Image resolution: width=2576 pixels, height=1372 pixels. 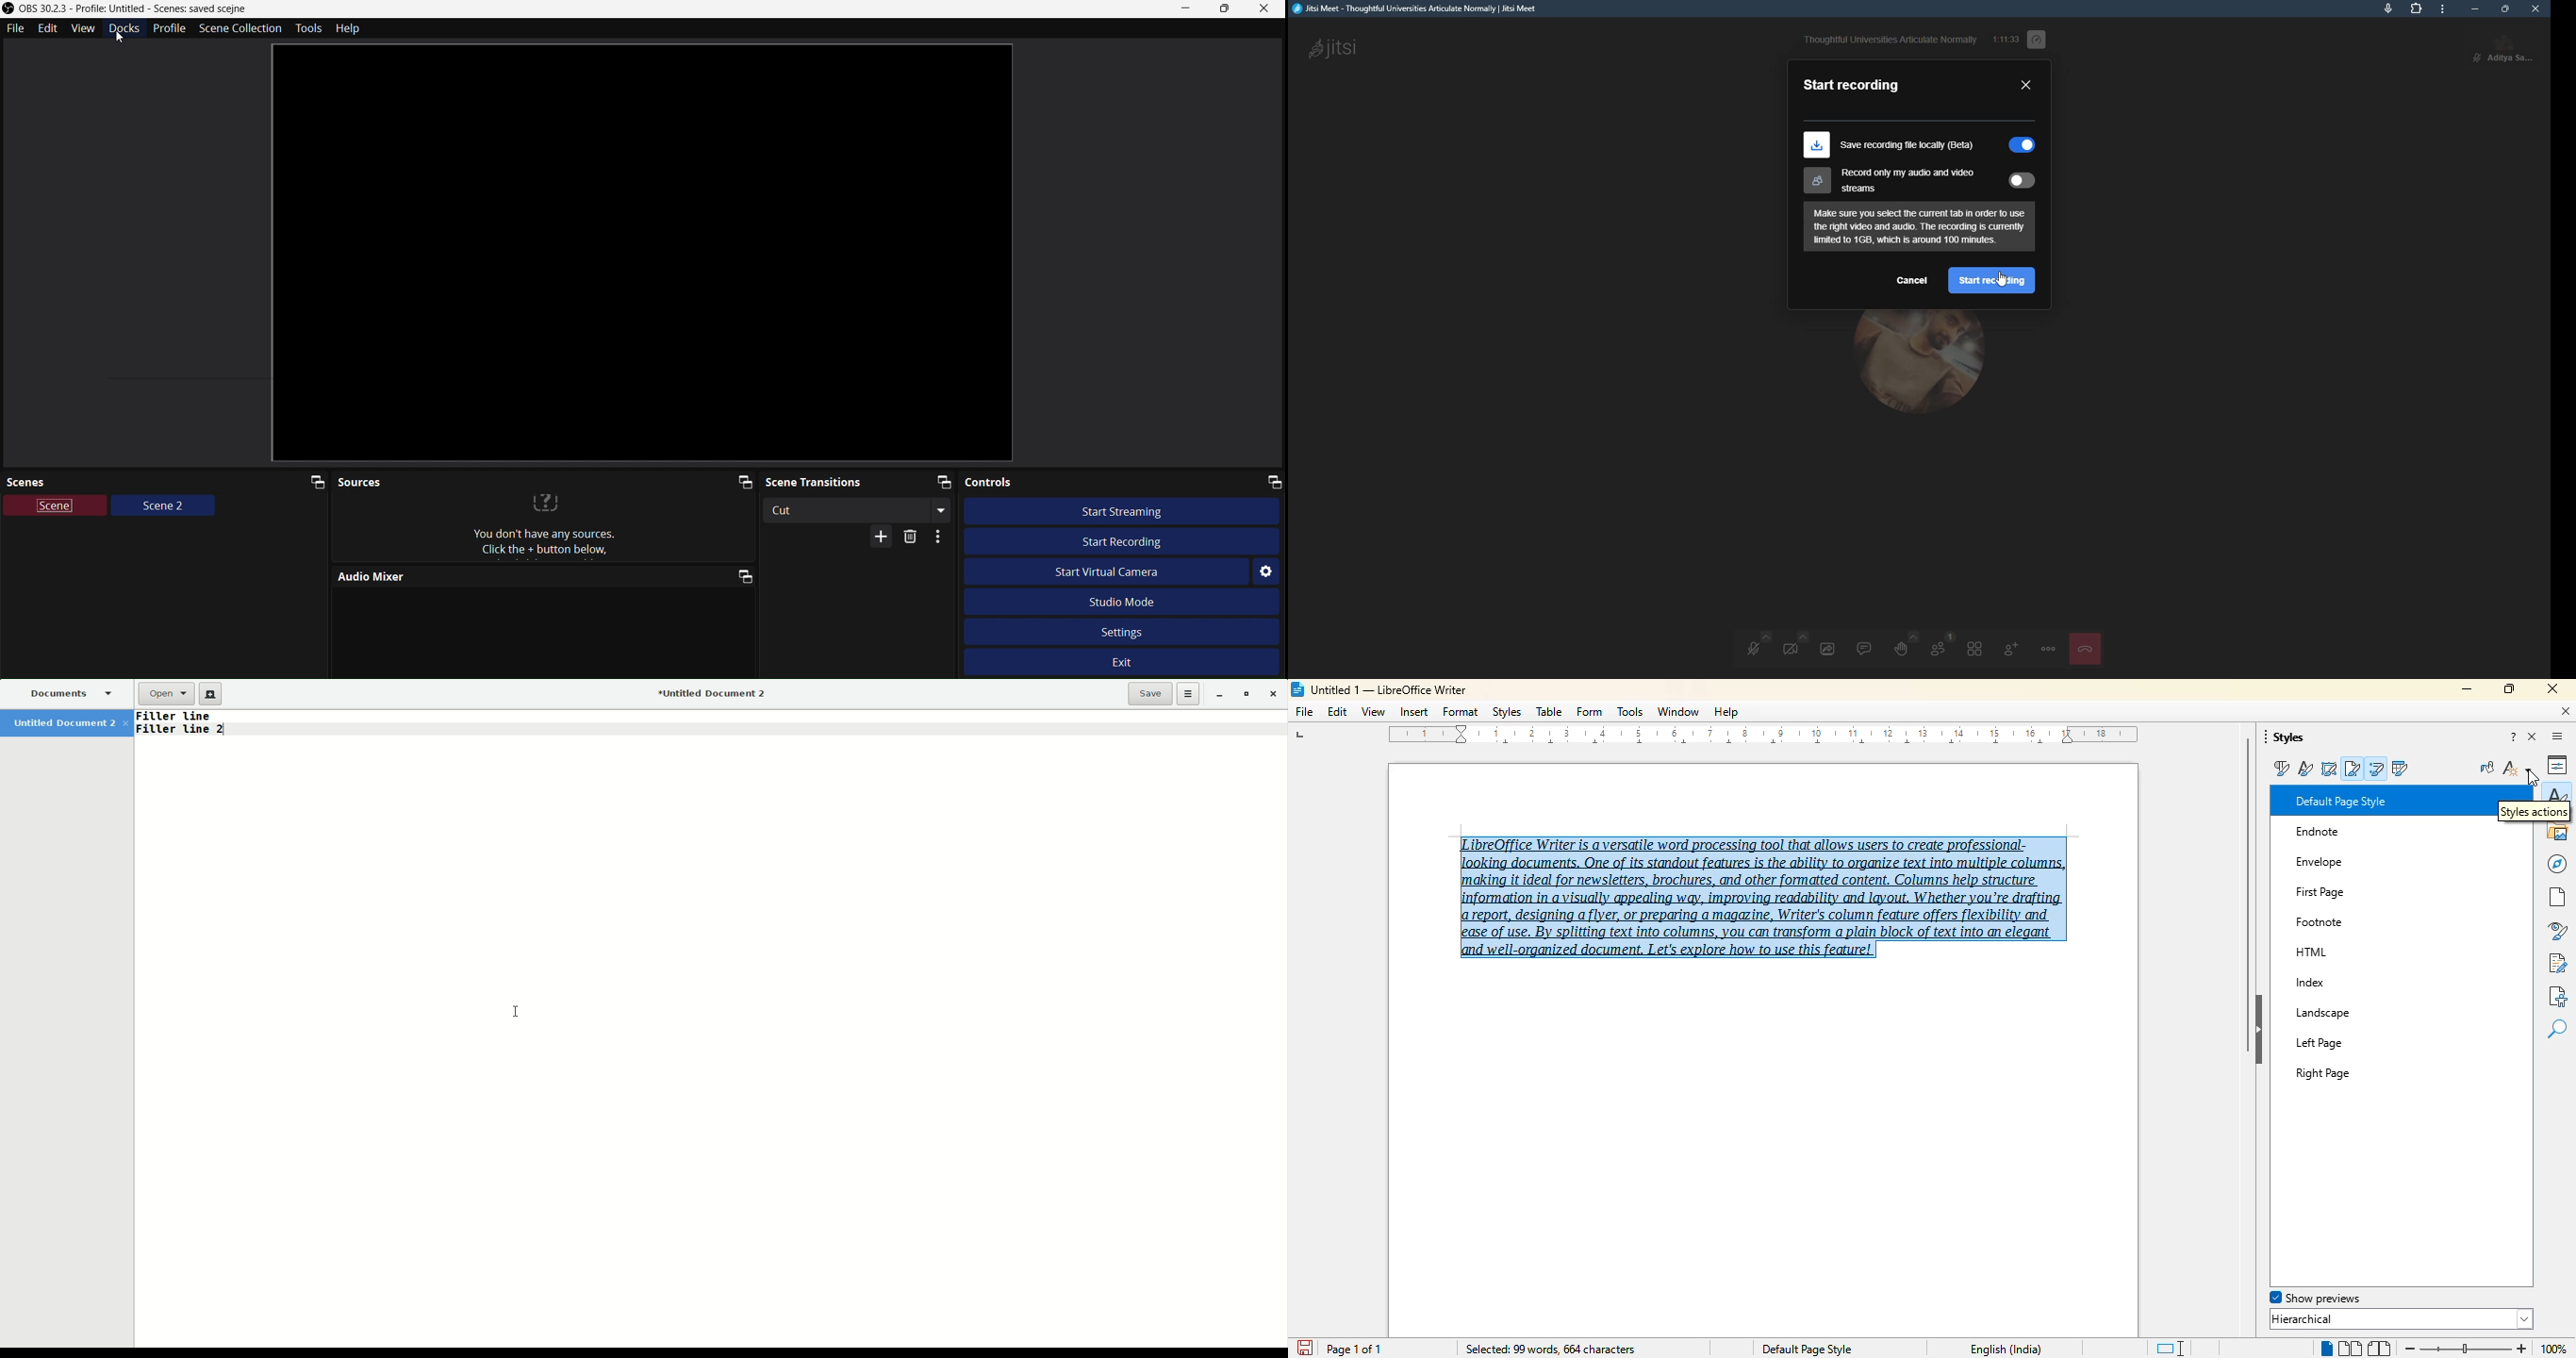 I want to click on styles, so click(x=1507, y=712).